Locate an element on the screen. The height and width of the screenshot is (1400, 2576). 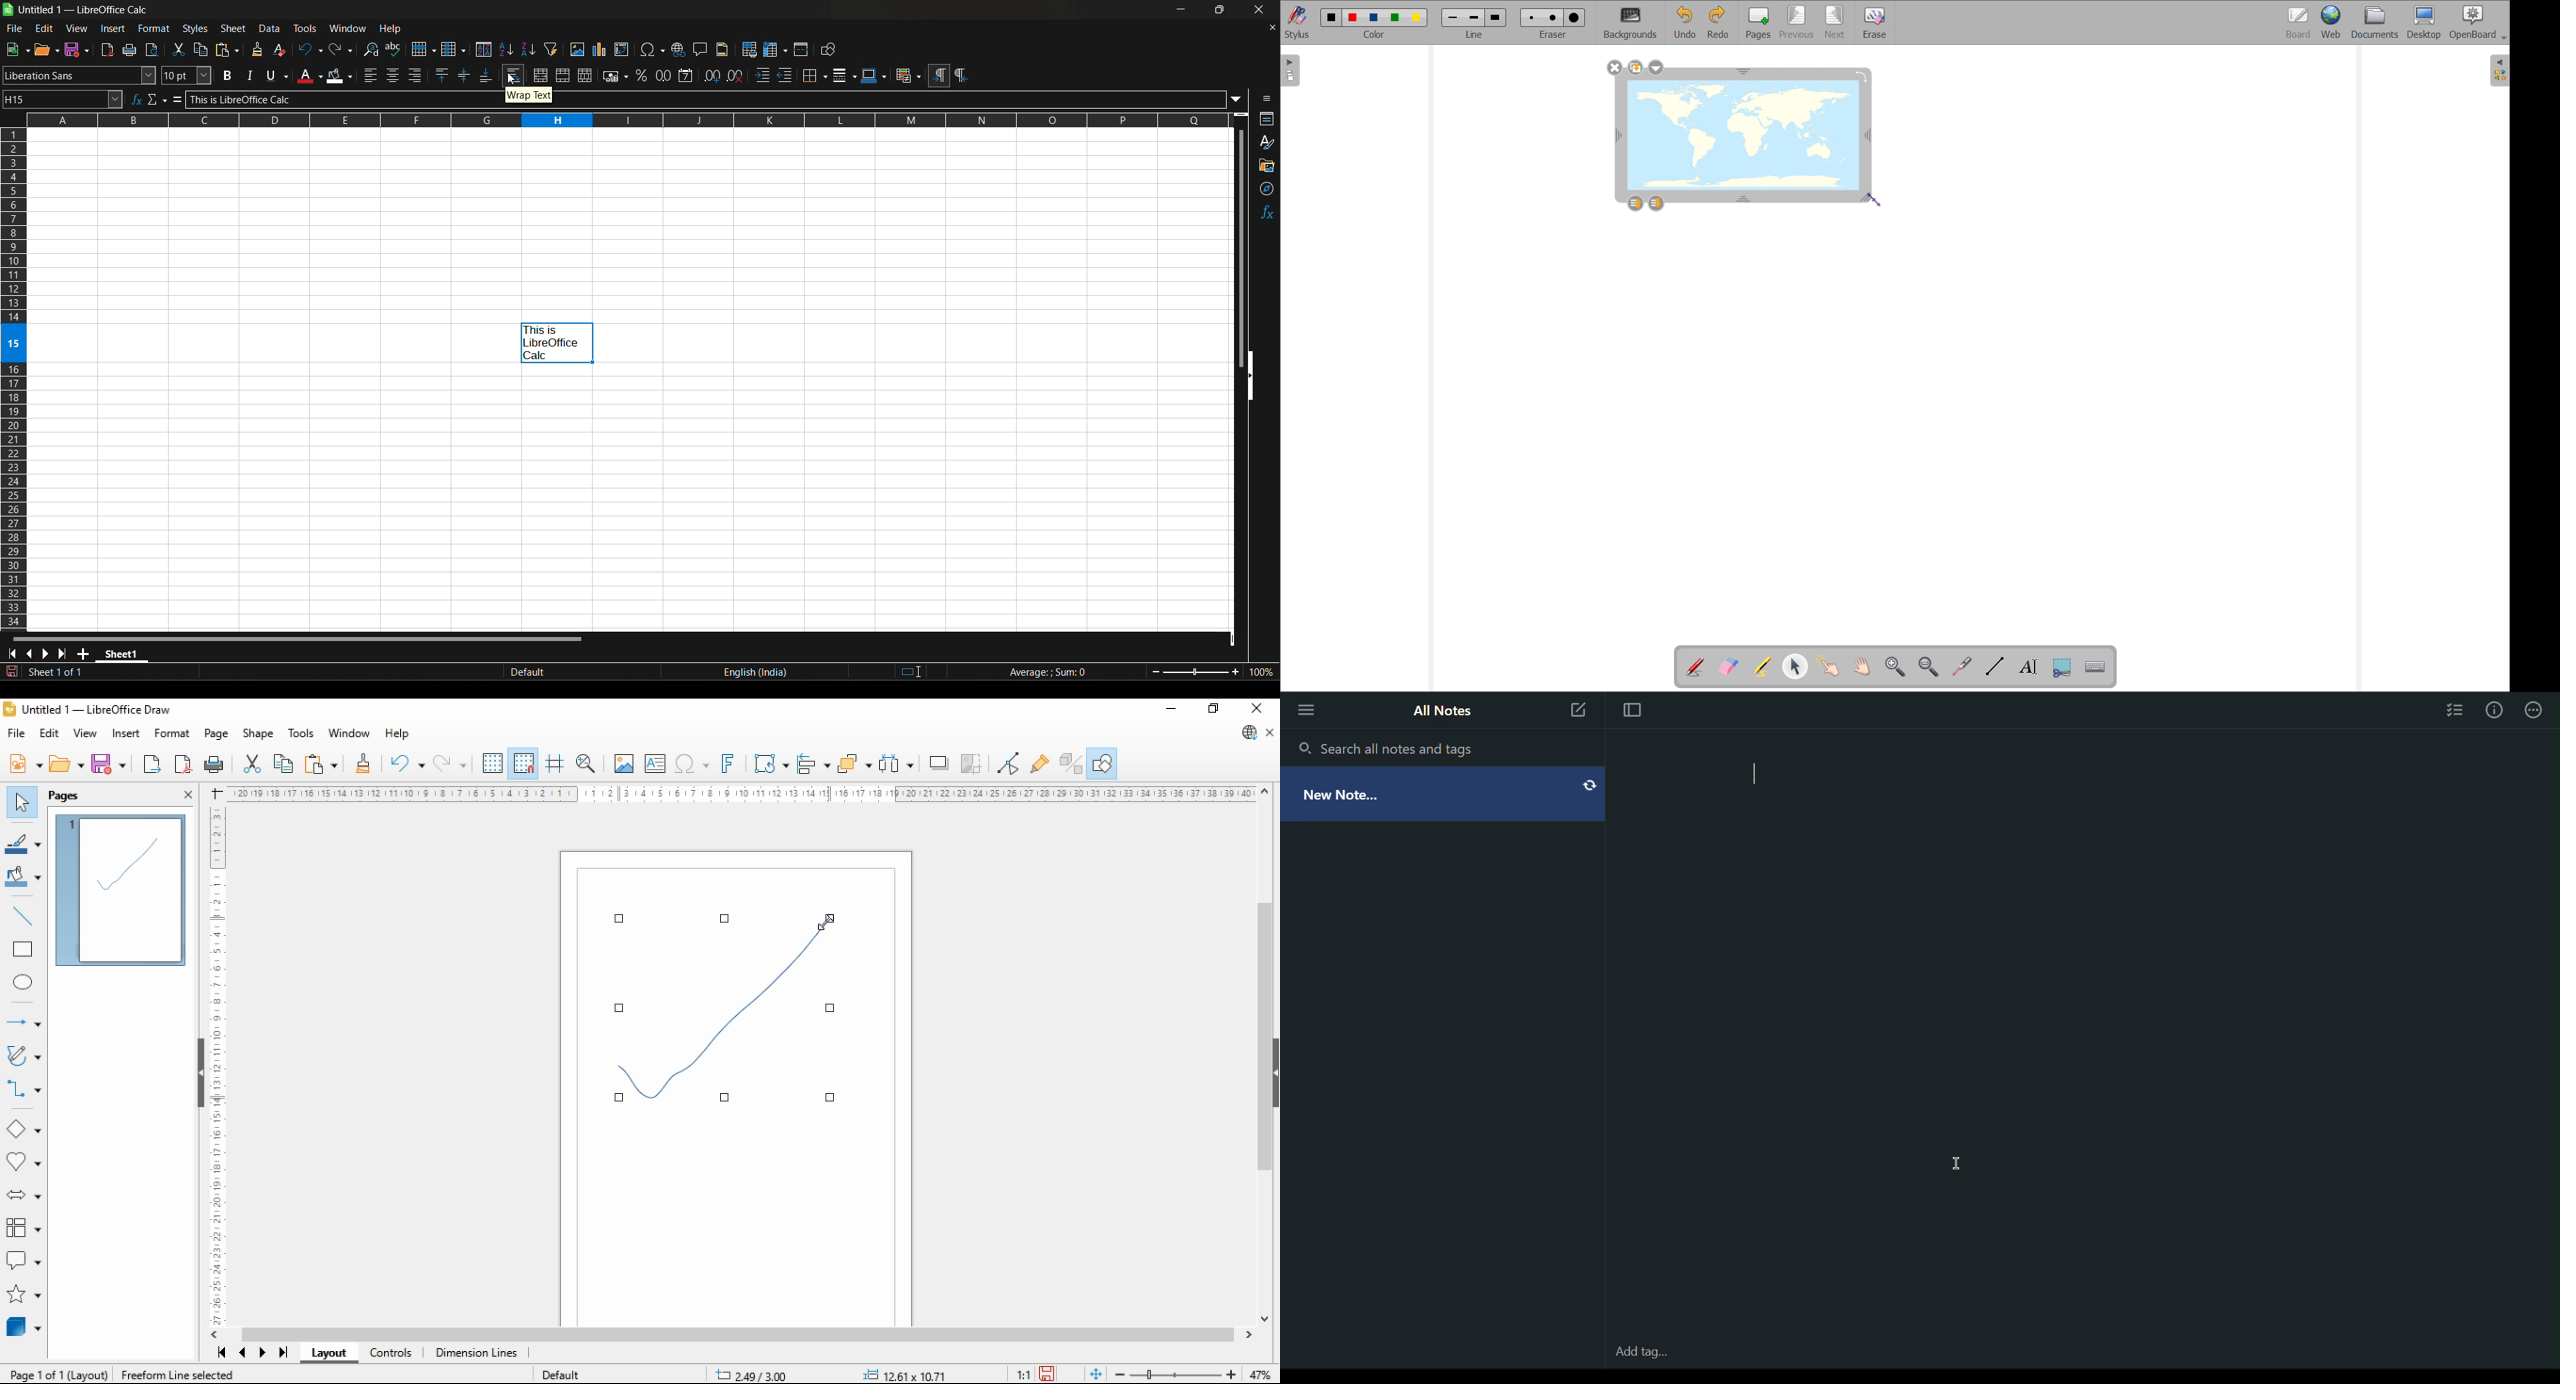
open is located at coordinates (45, 49).